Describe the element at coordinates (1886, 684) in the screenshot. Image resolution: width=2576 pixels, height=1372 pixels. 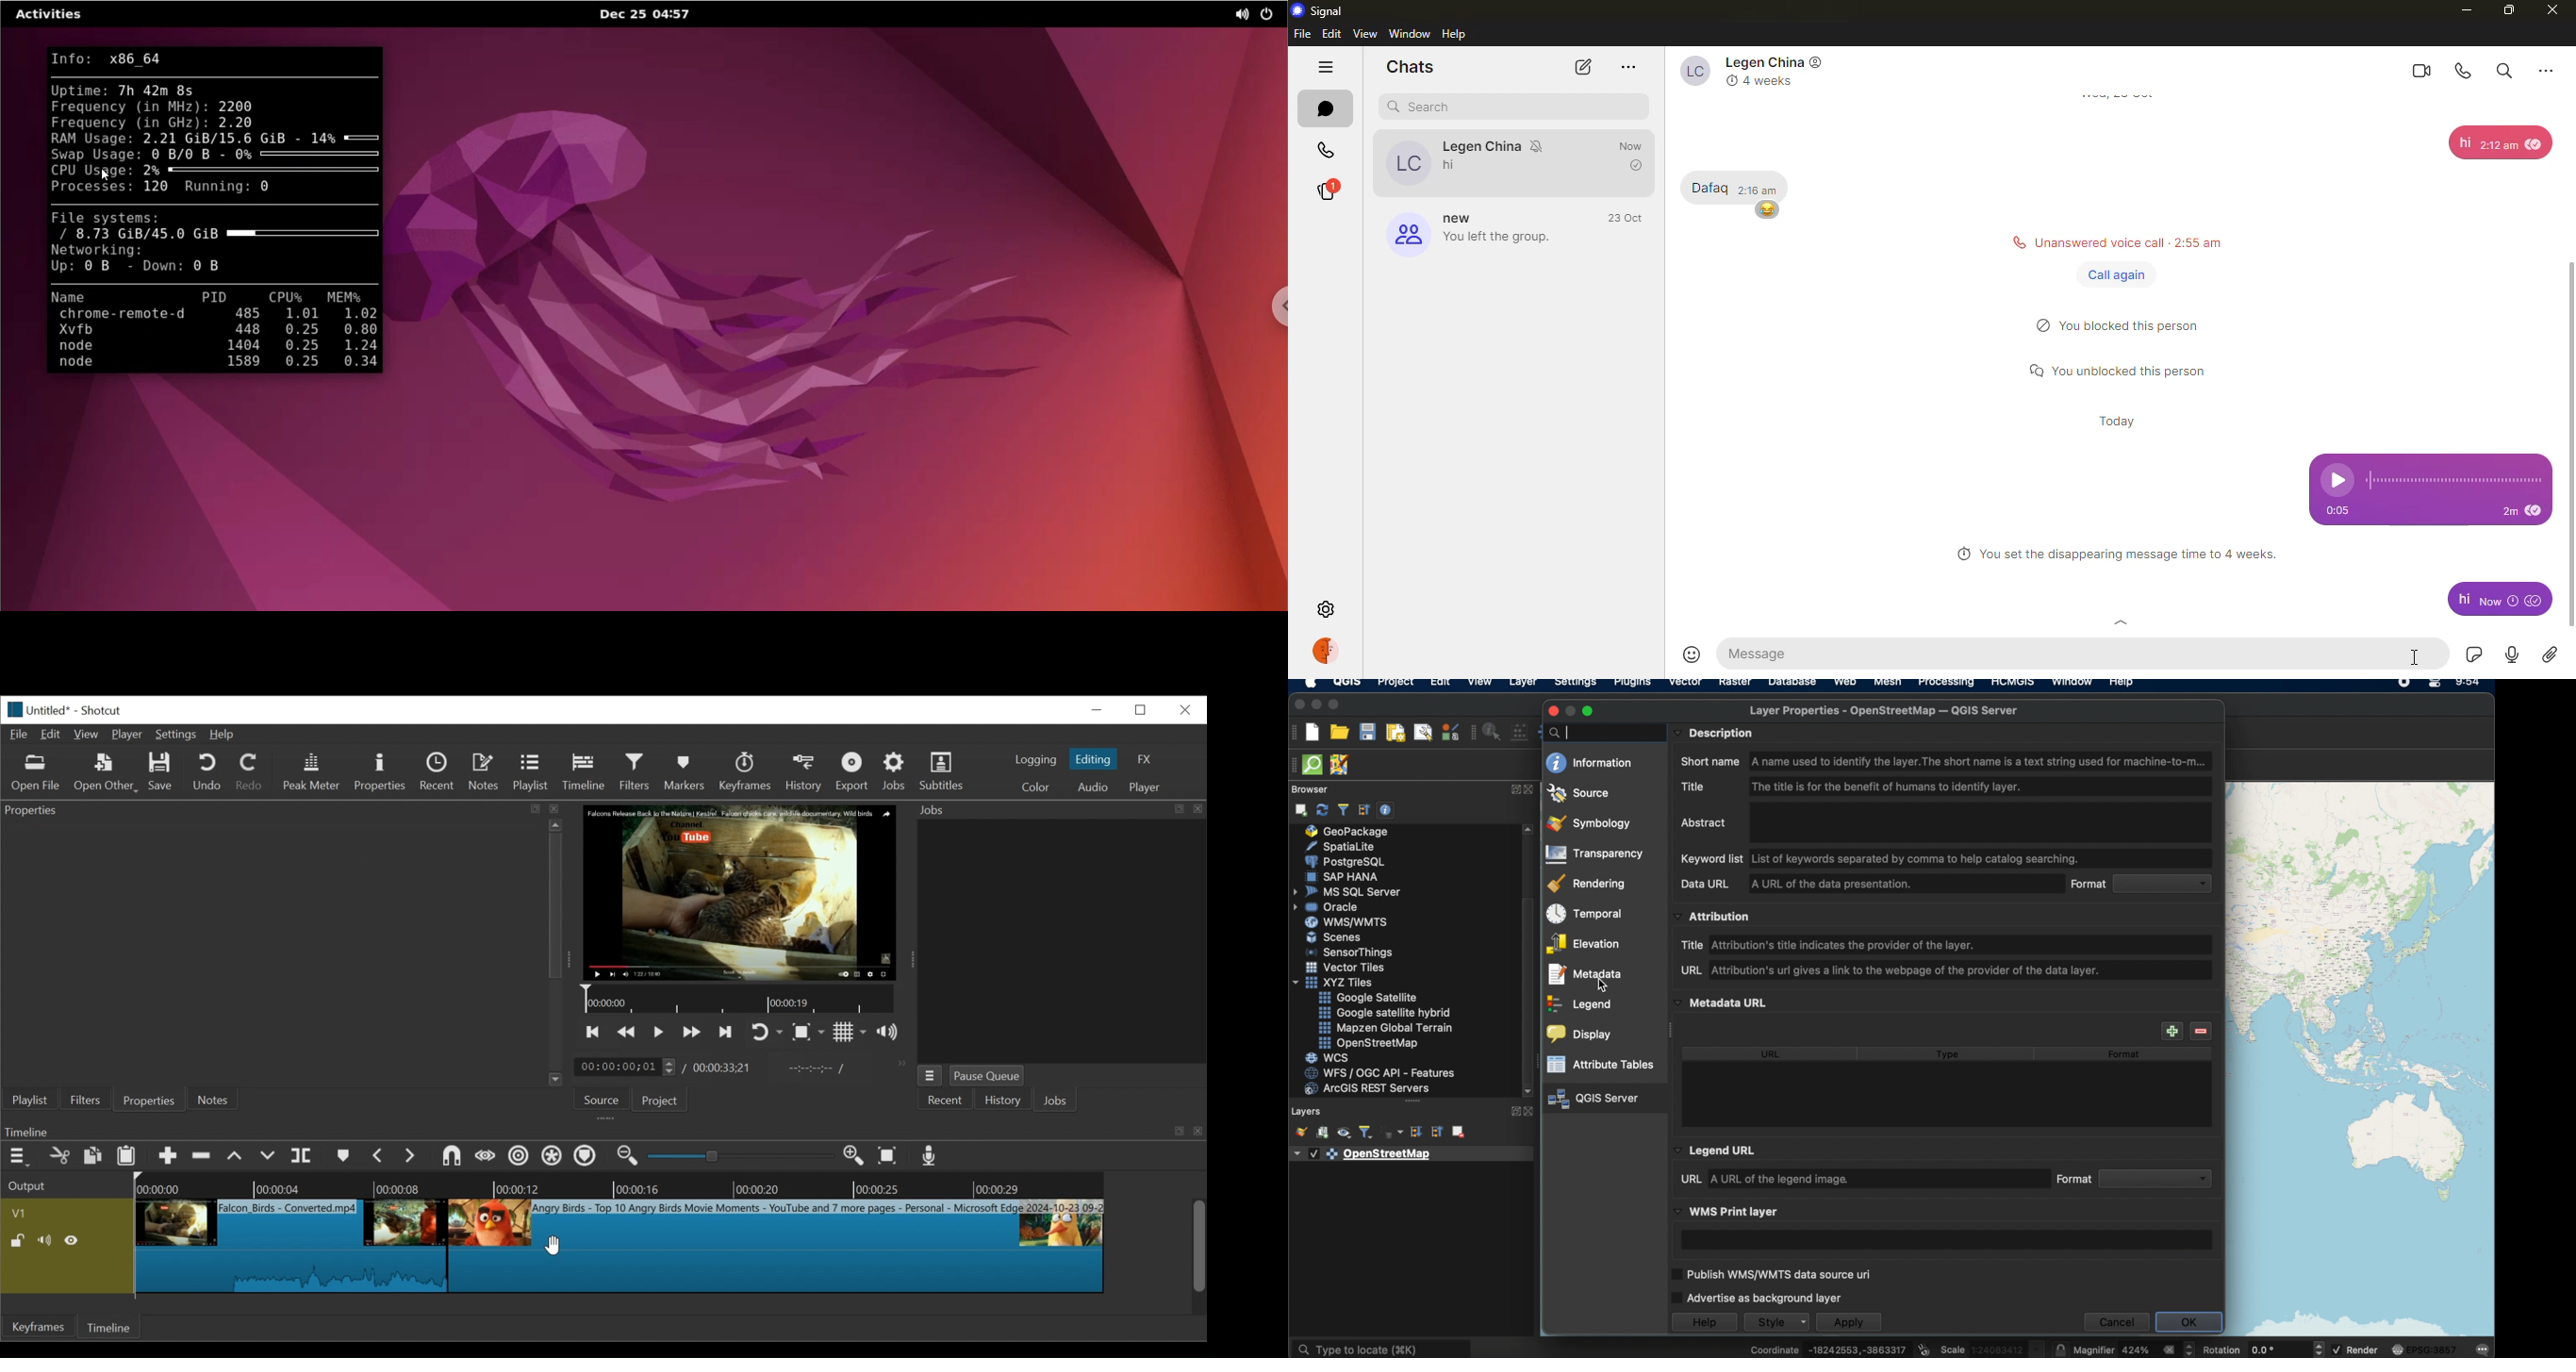
I see `mesh` at that location.